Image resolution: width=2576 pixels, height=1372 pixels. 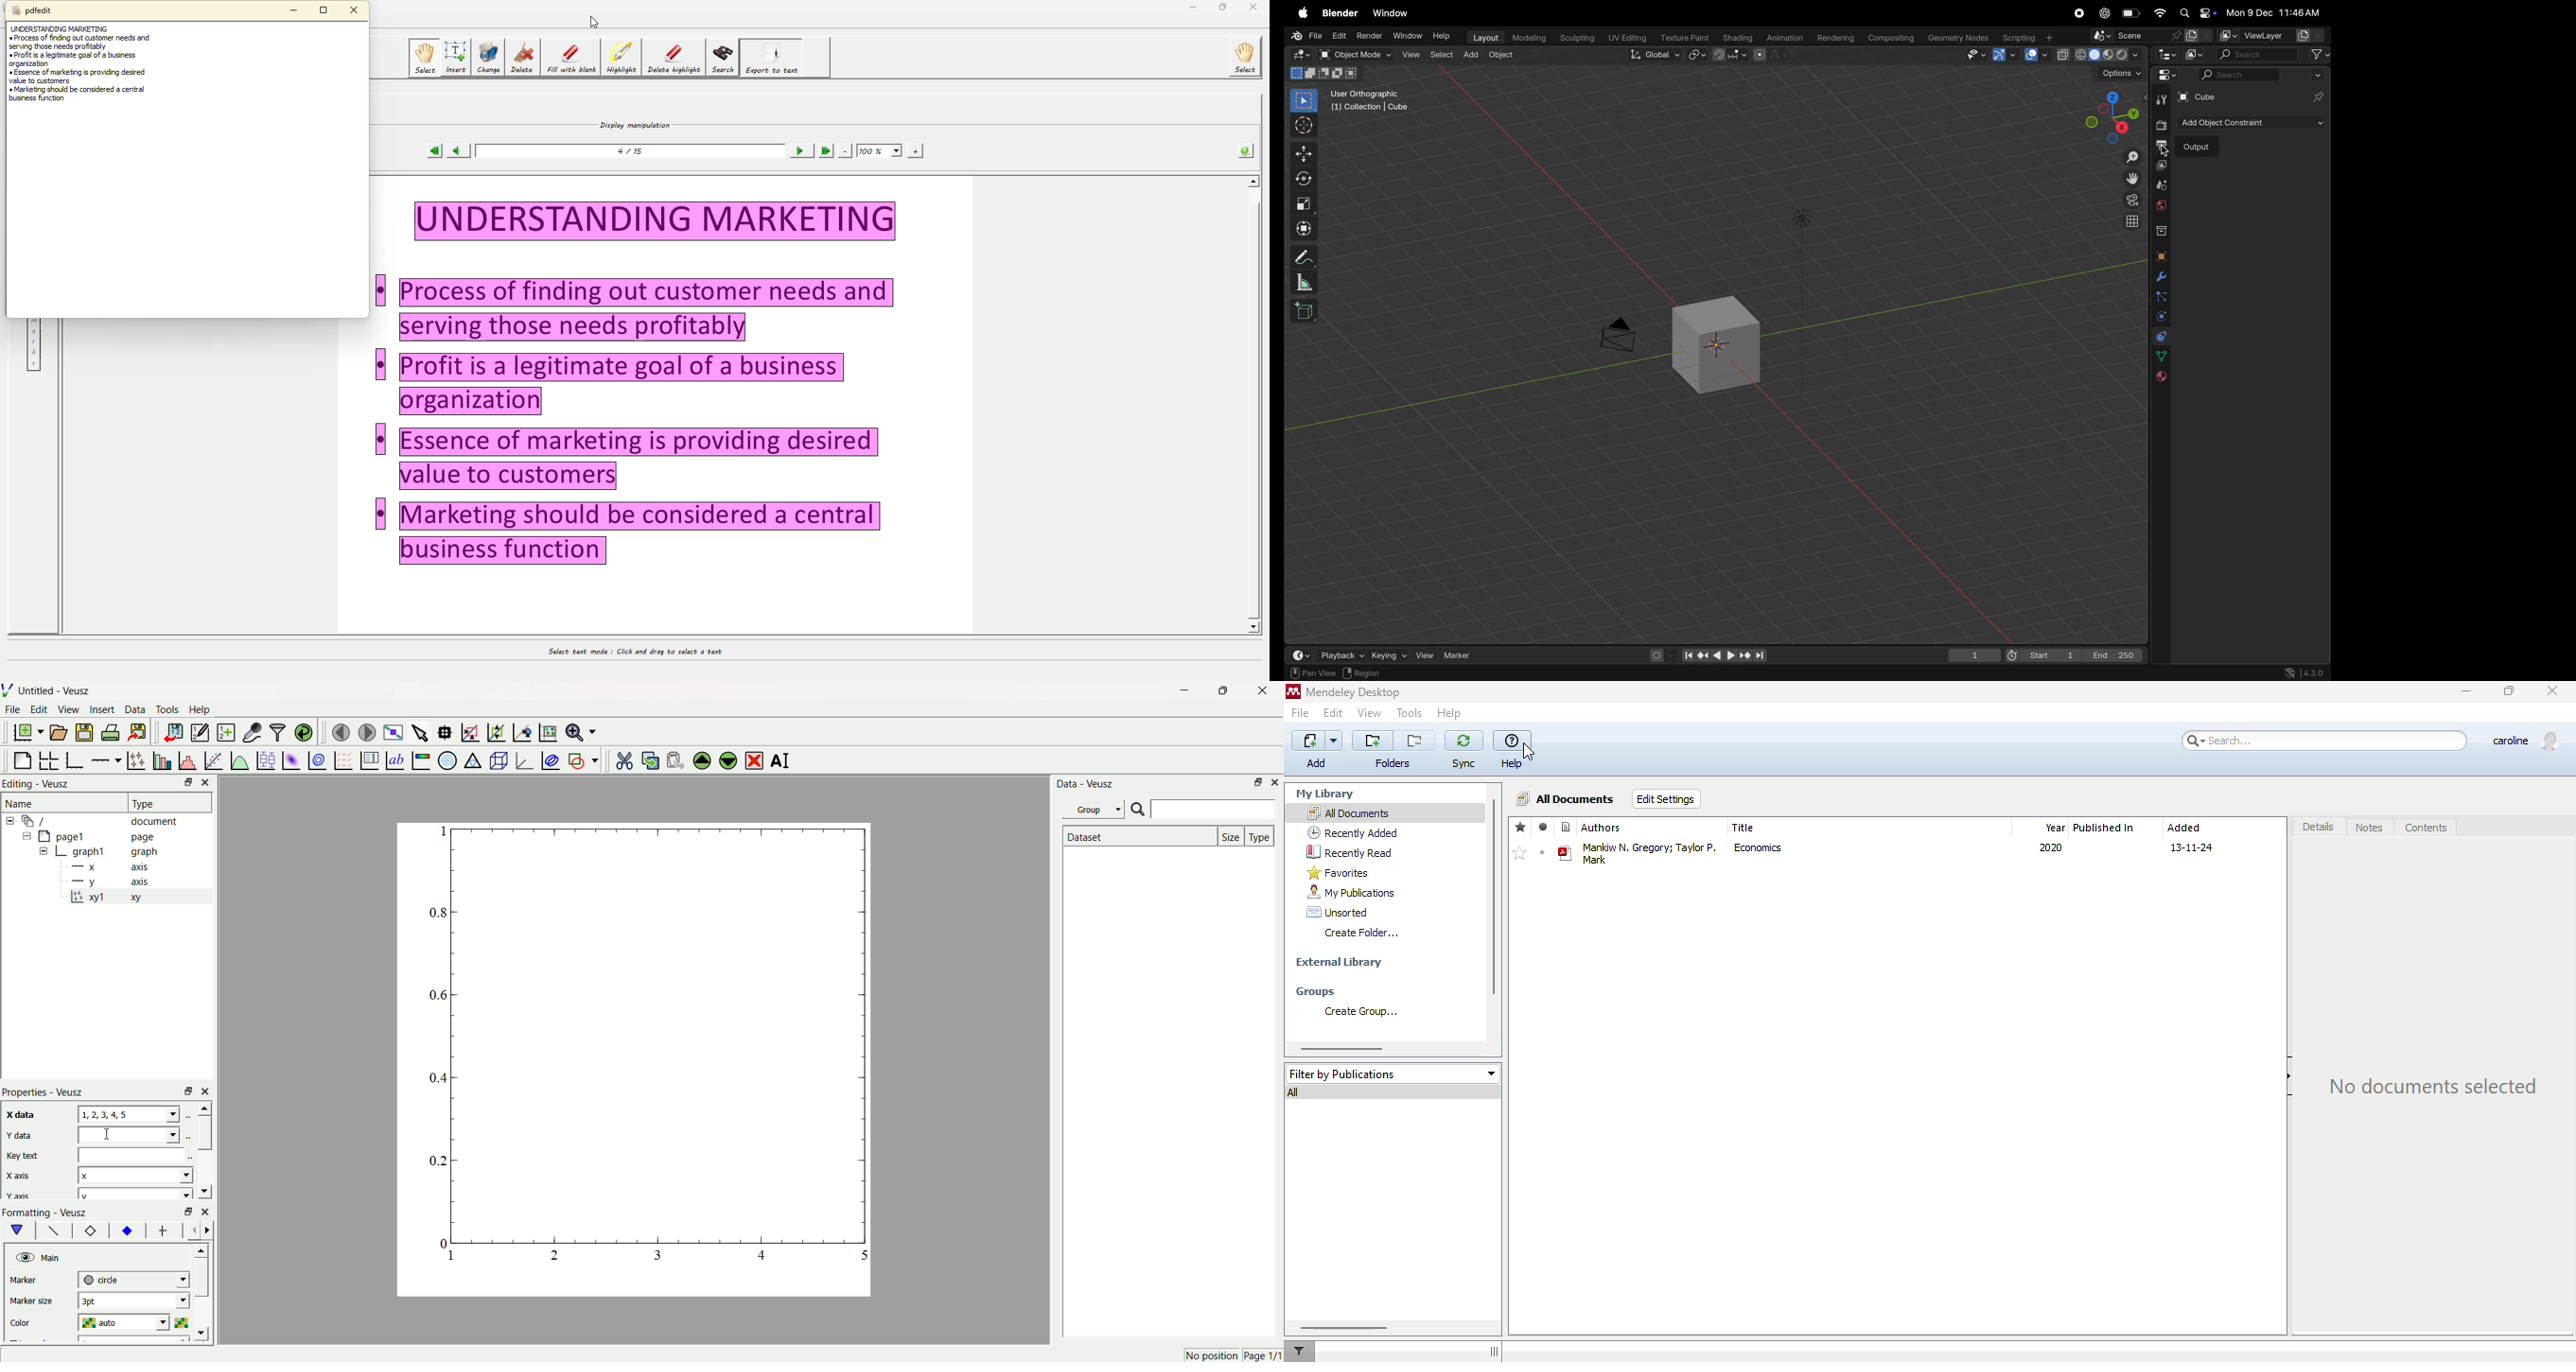 What do you see at coordinates (2128, 178) in the screenshot?
I see `move the view` at bounding box center [2128, 178].